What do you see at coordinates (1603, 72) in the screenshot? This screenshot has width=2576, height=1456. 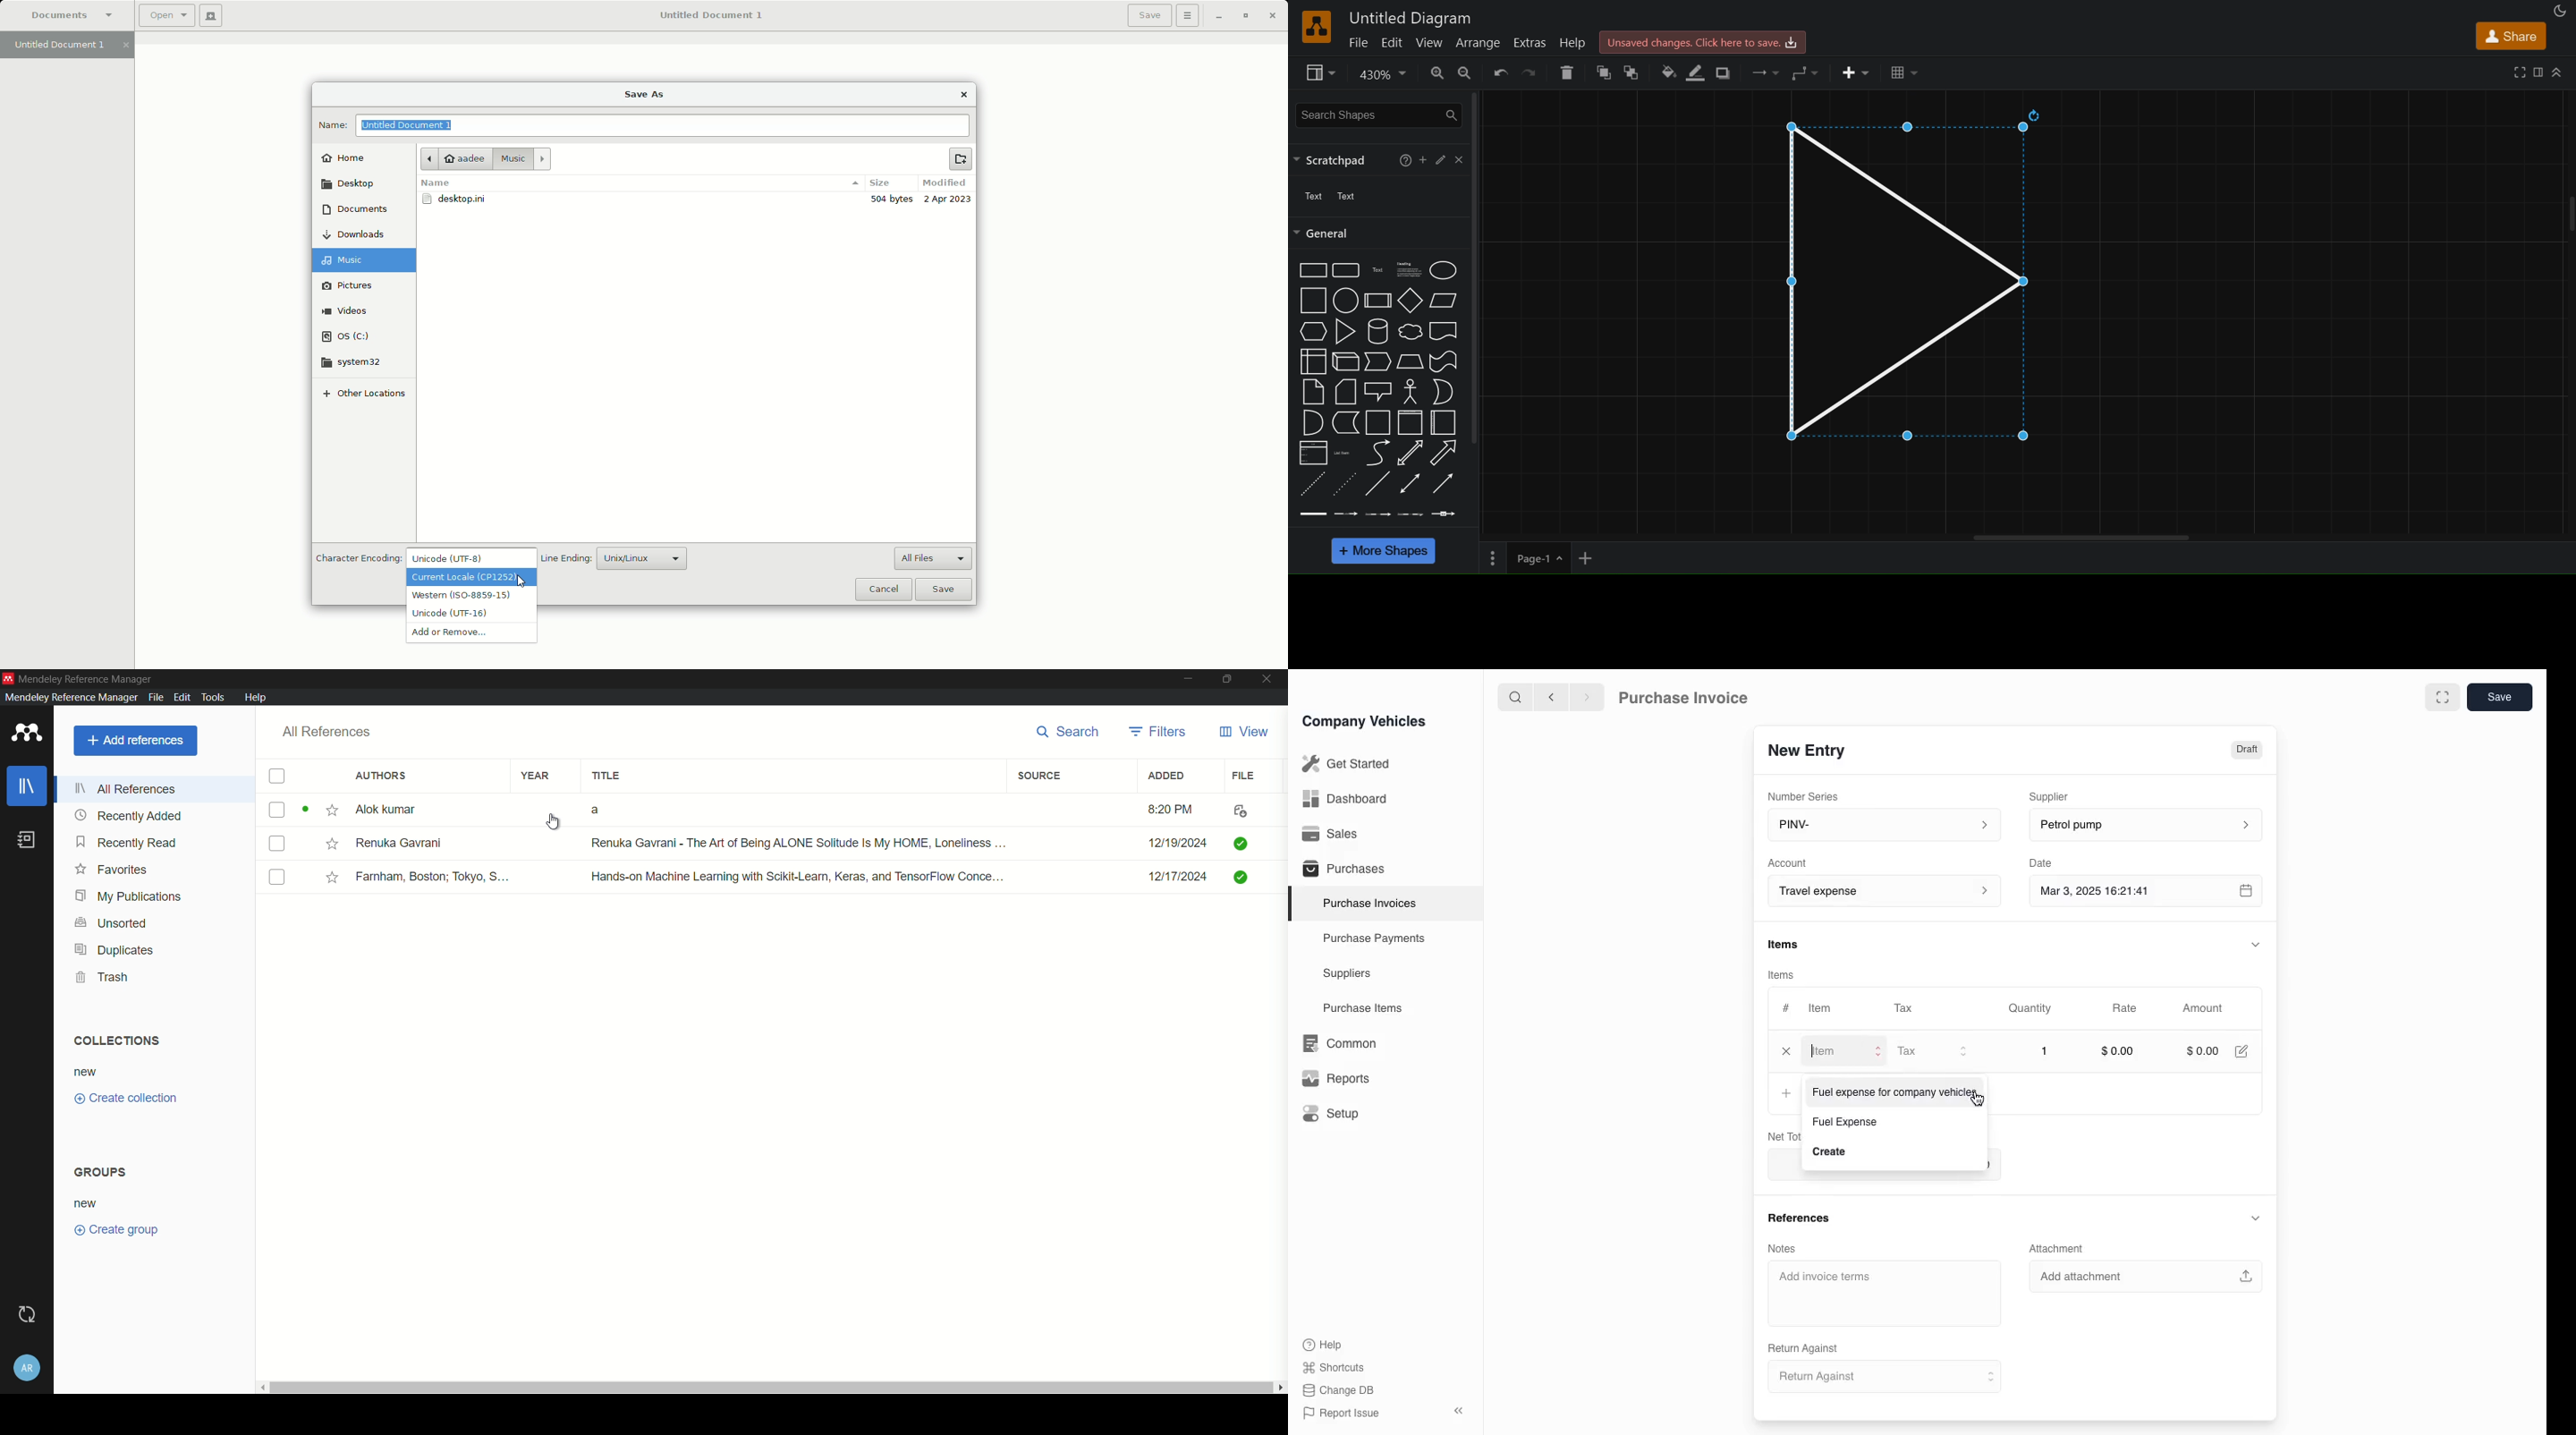 I see `to front` at bounding box center [1603, 72].